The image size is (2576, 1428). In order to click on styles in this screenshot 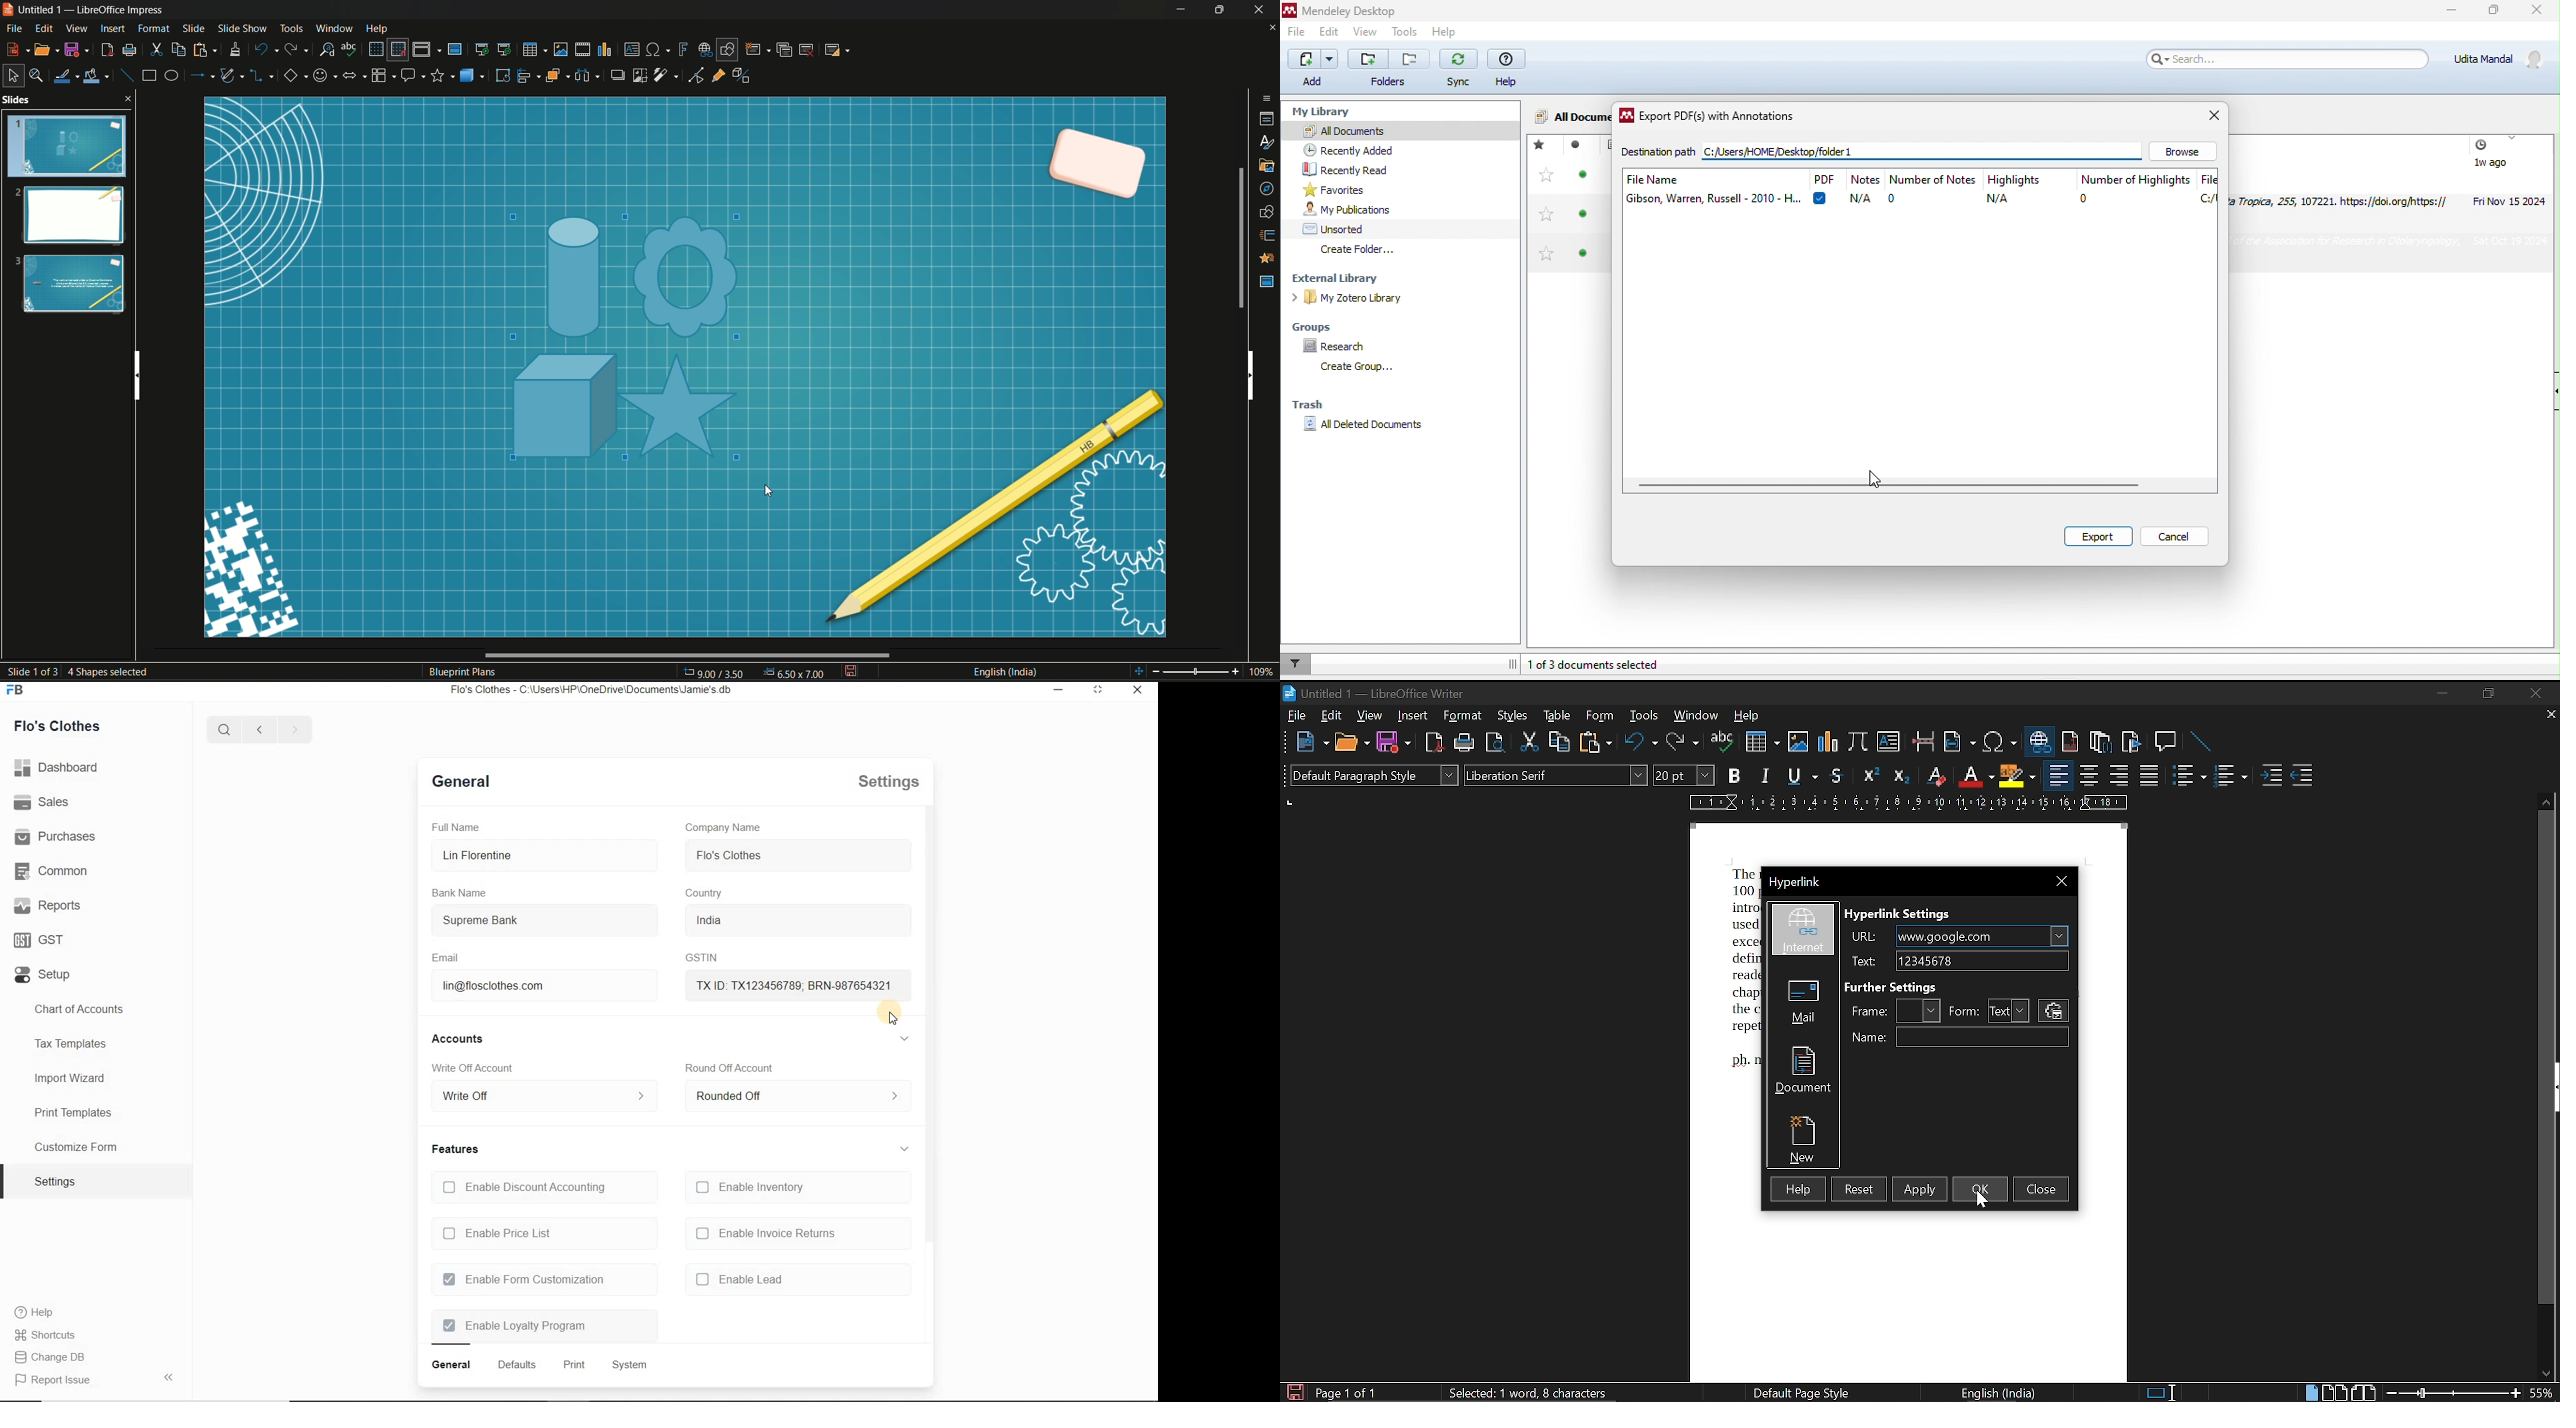, I will do `click(1268, 144)`.